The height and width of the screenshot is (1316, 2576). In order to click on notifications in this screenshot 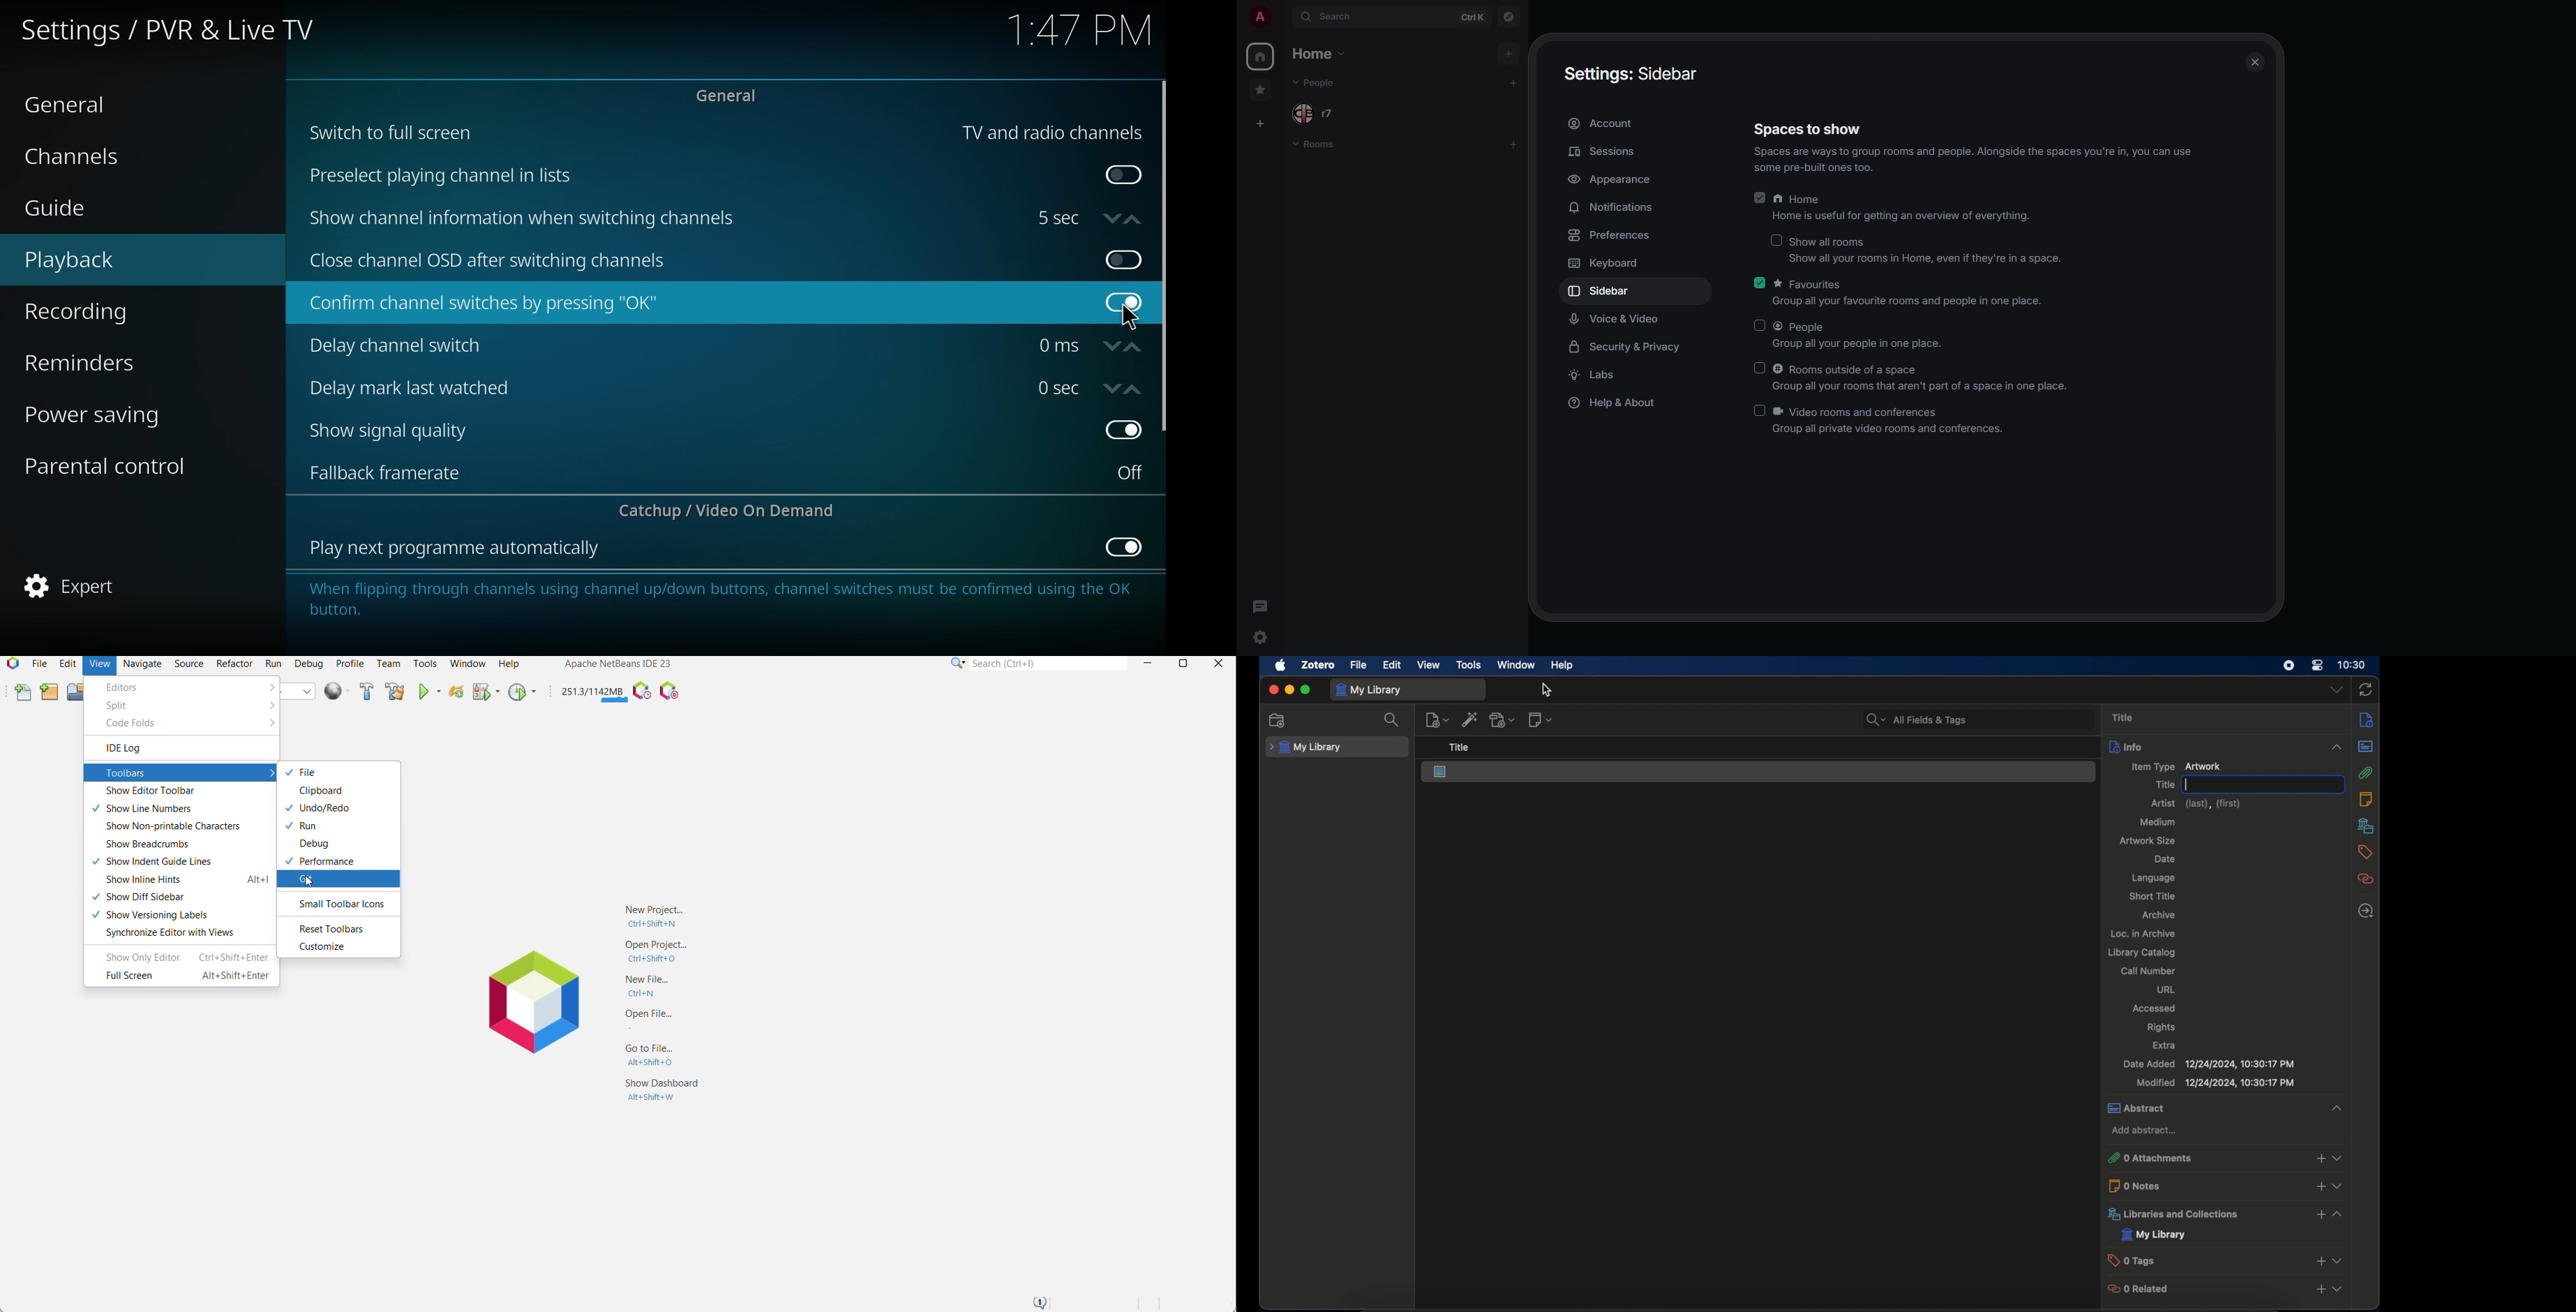, I will do `click(1610, 207)`.